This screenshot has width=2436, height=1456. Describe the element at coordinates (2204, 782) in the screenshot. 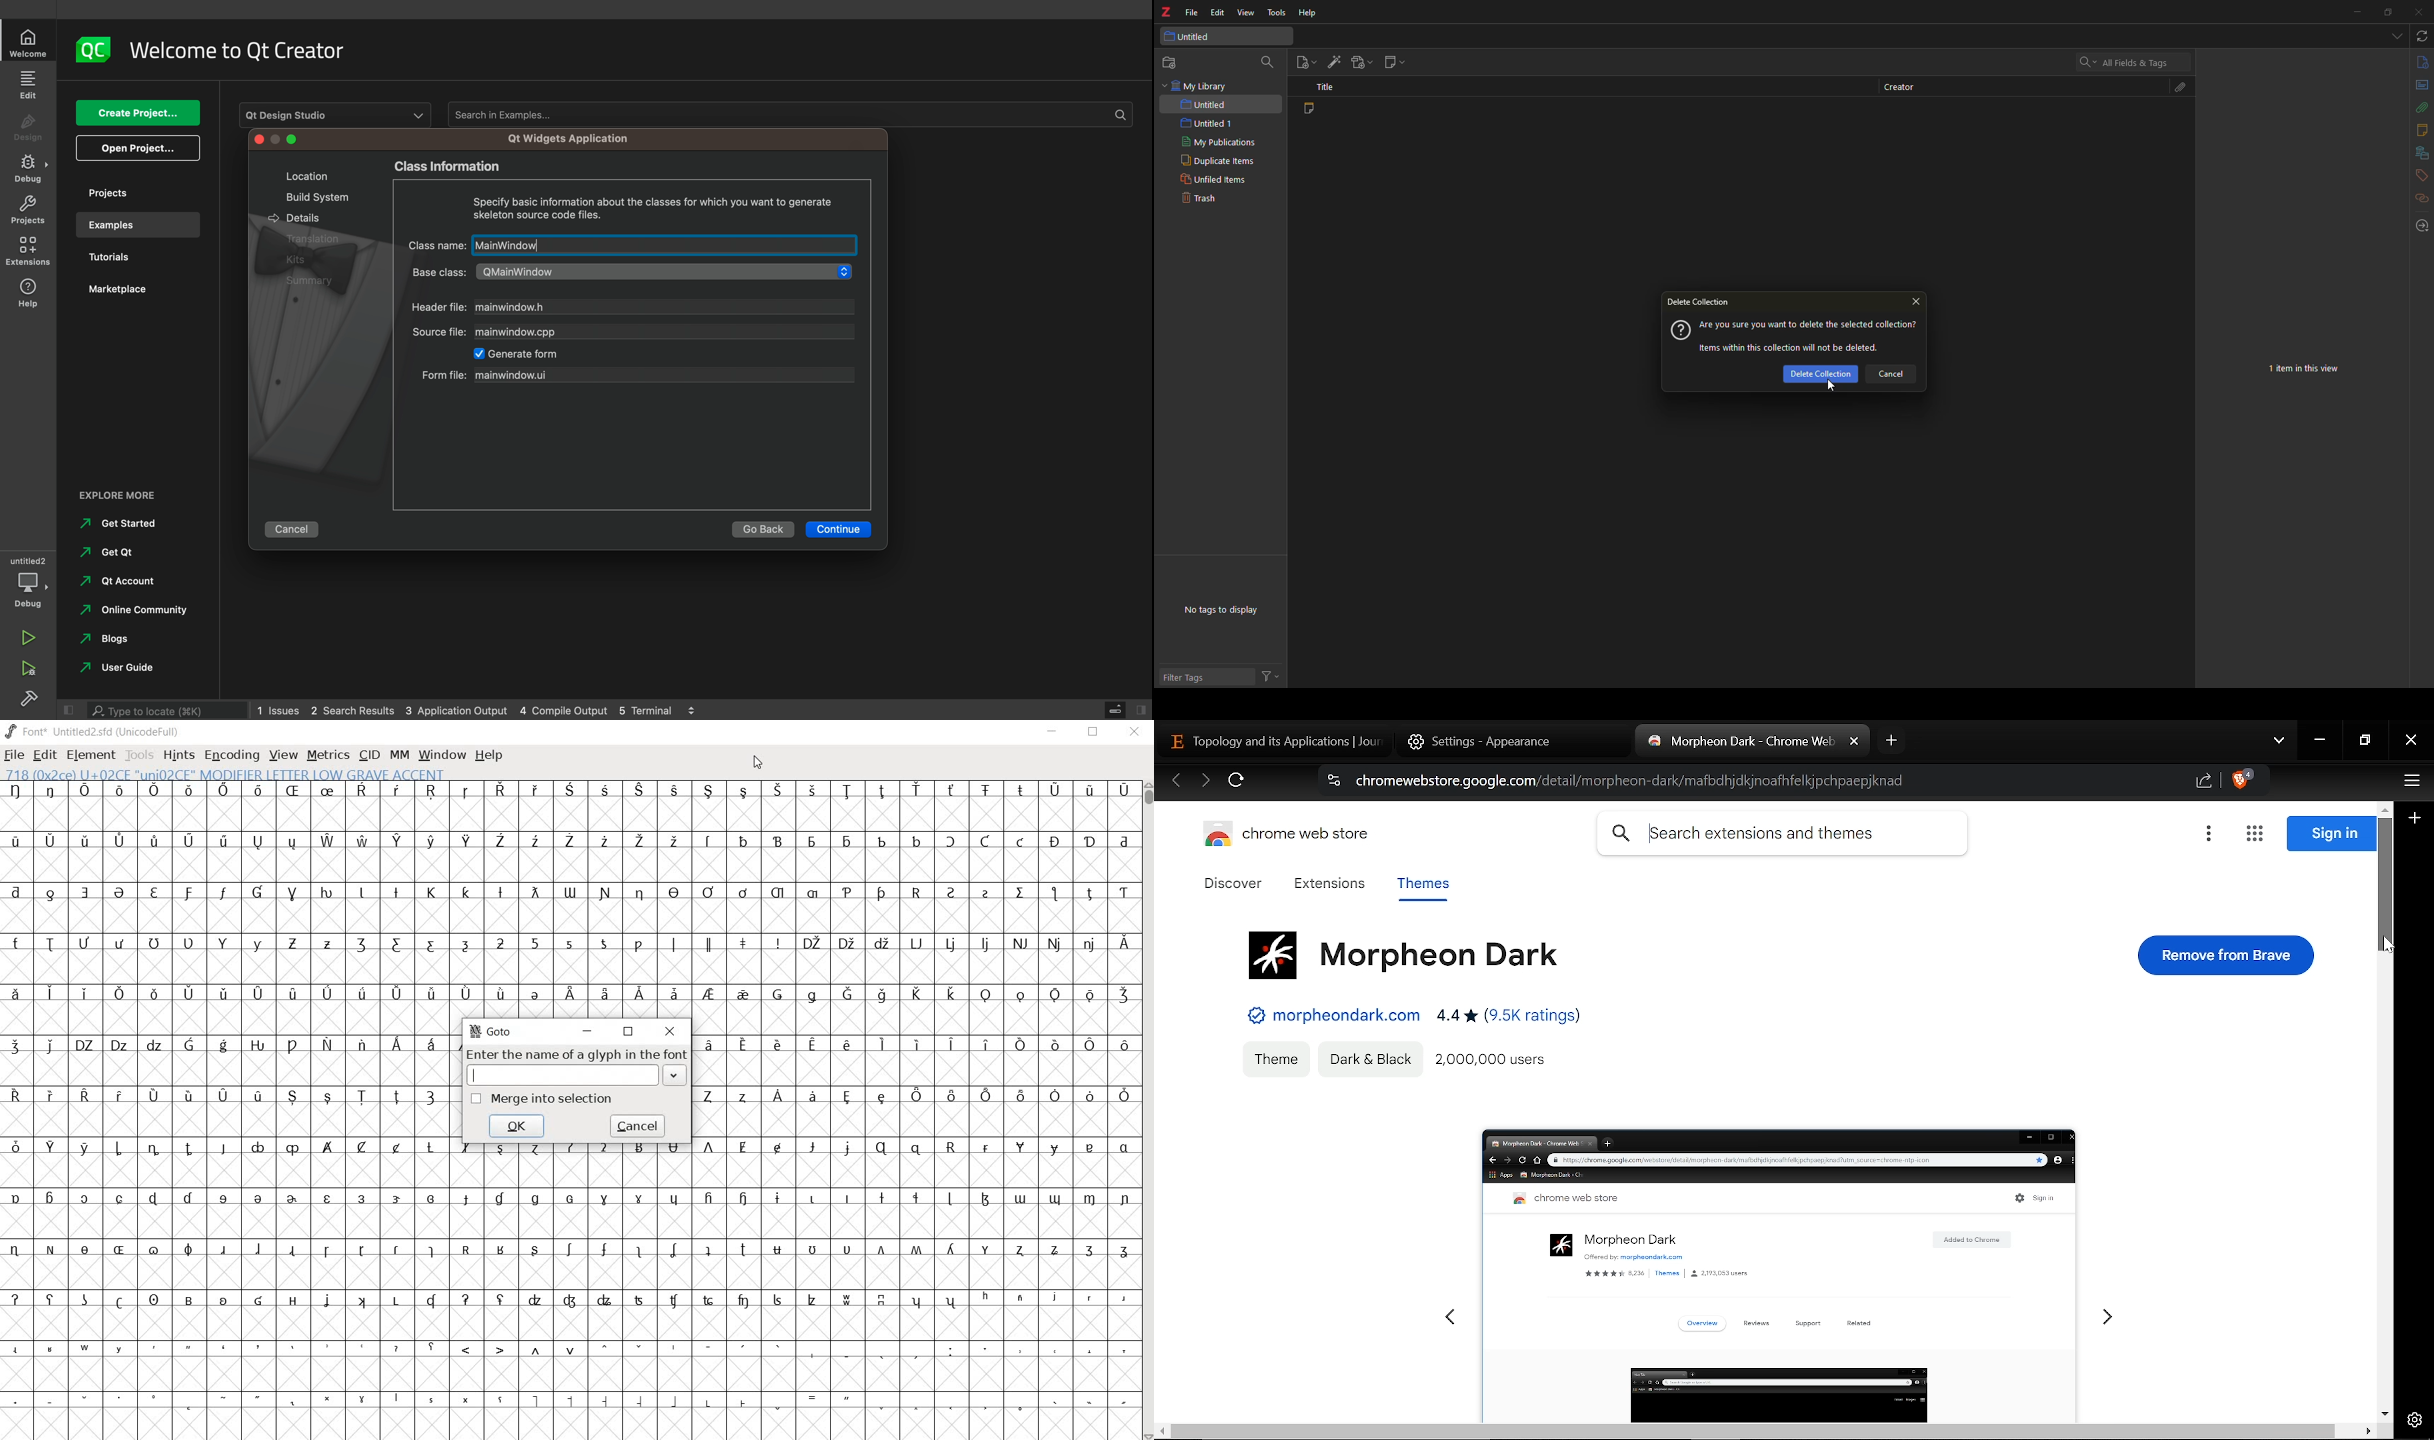

I see `Share link` at that location.